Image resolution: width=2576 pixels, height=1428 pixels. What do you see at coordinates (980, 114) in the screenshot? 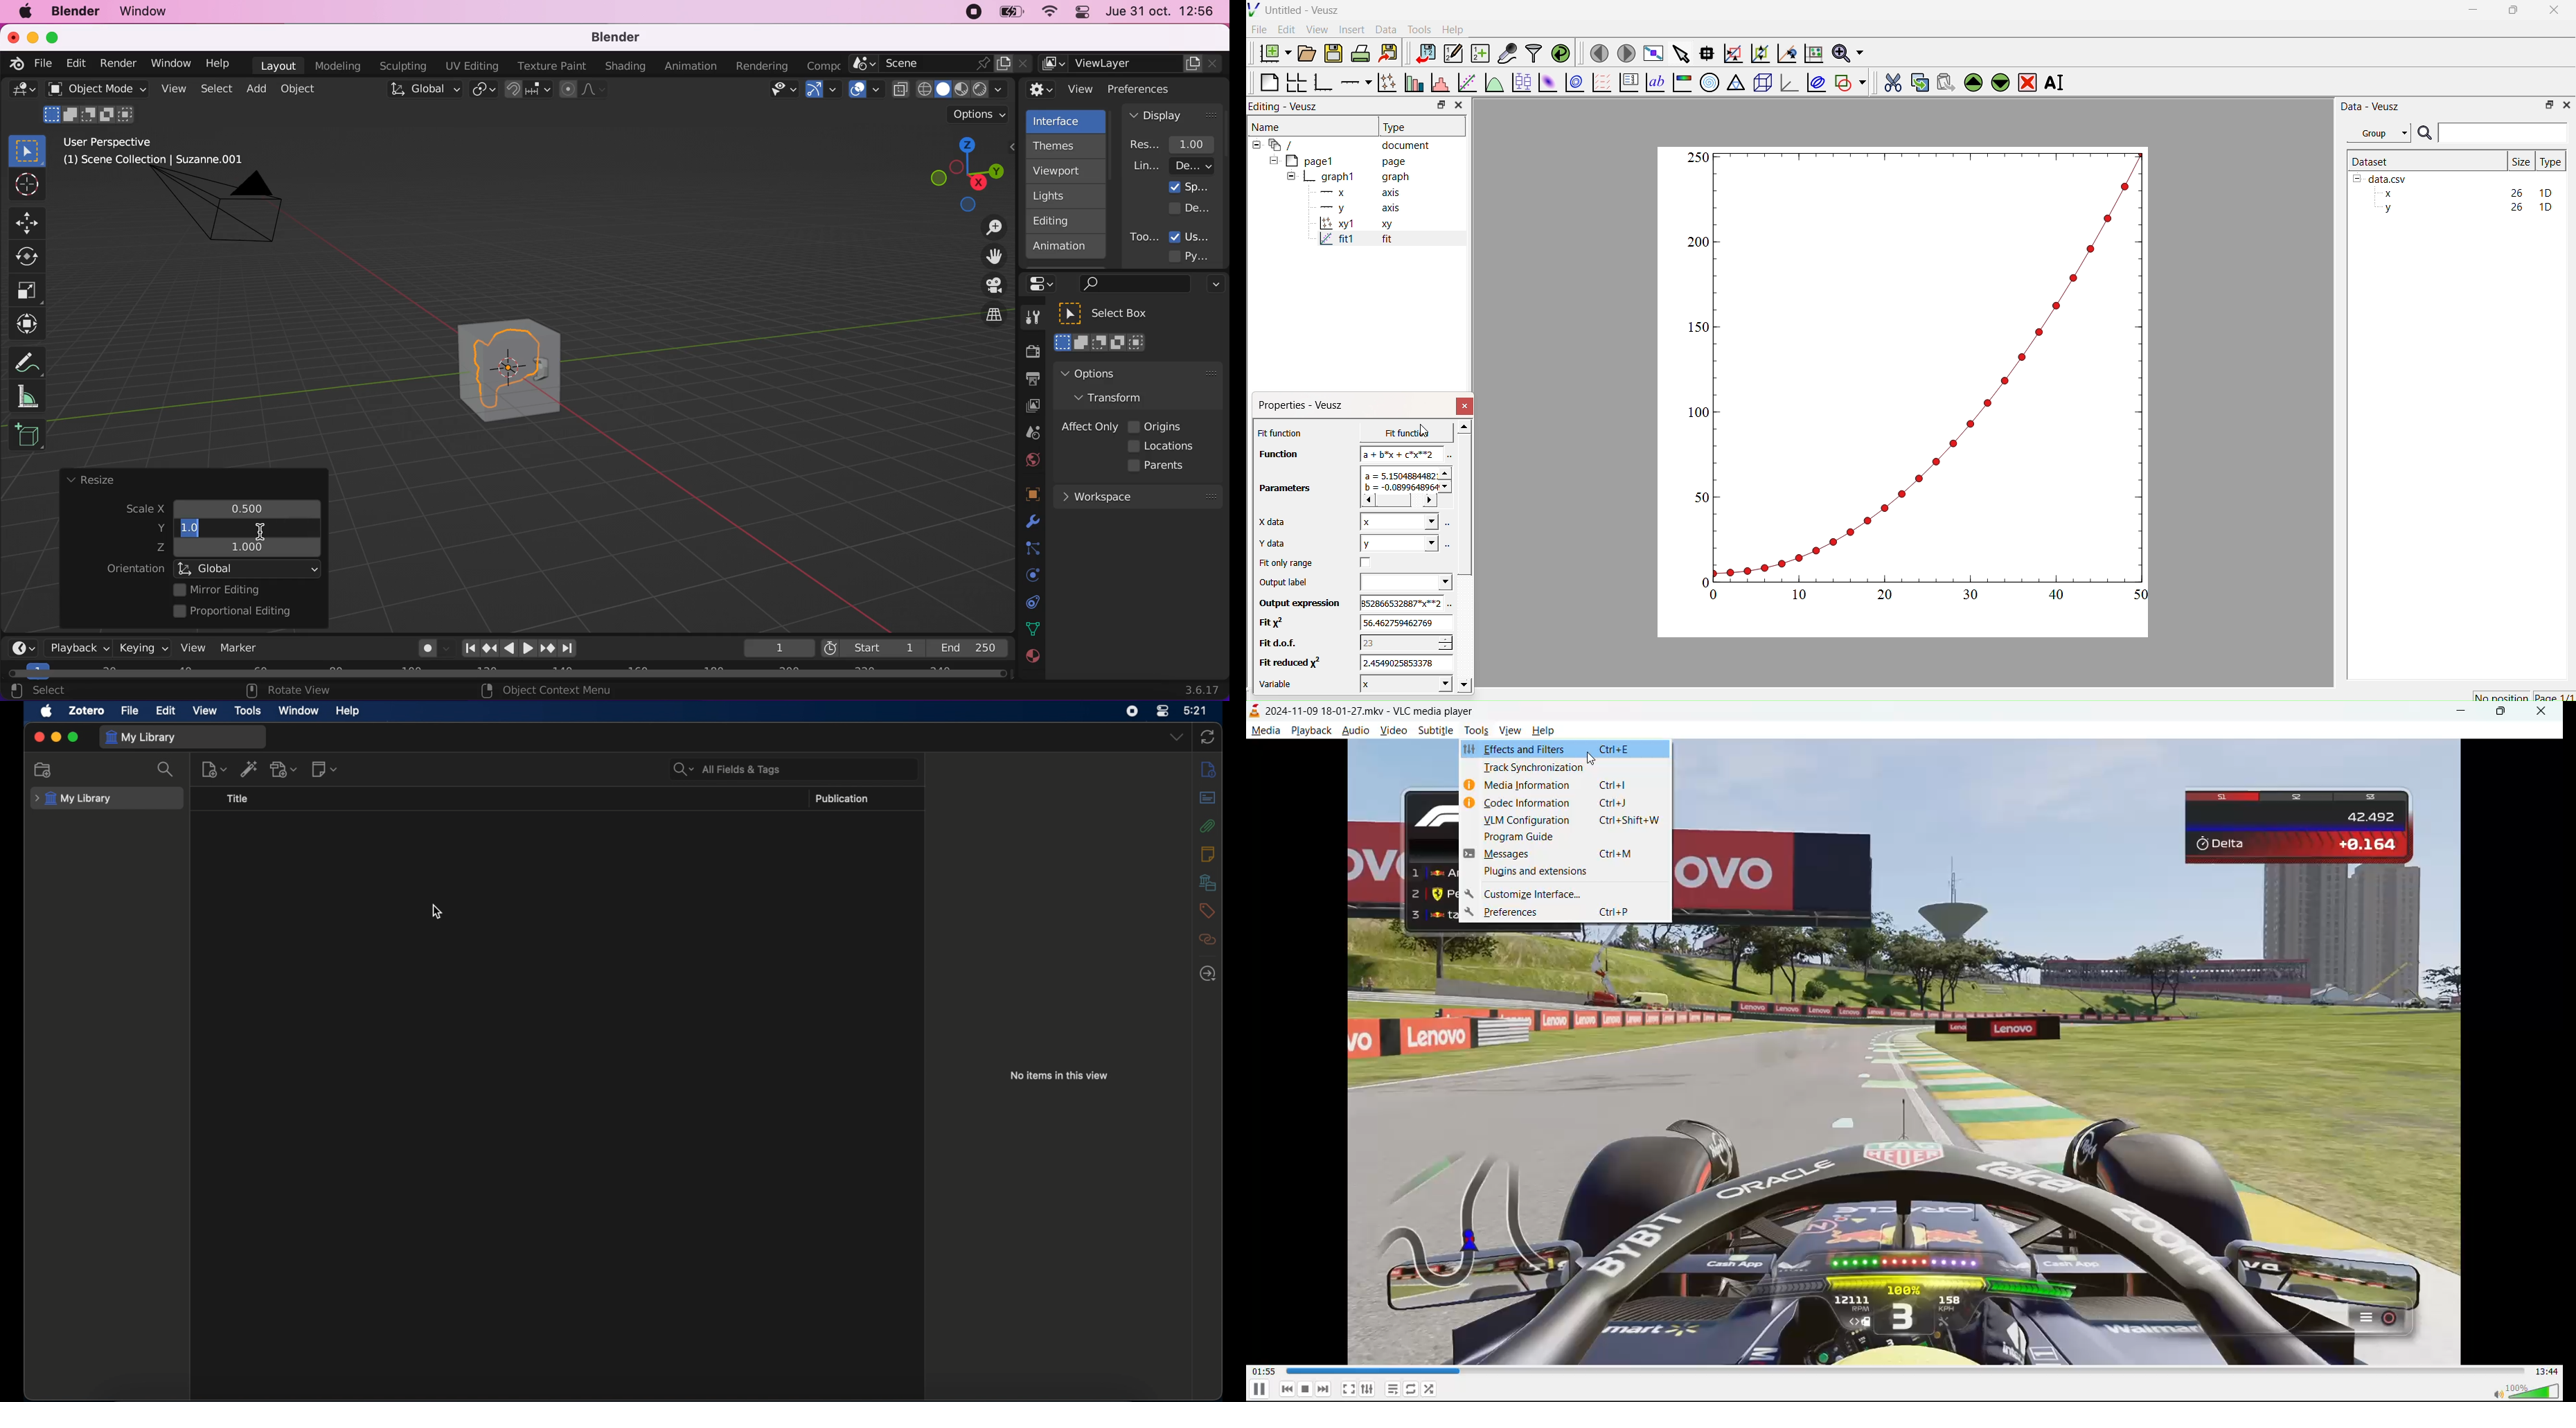
I see `options` at bounding box center [980, 114].